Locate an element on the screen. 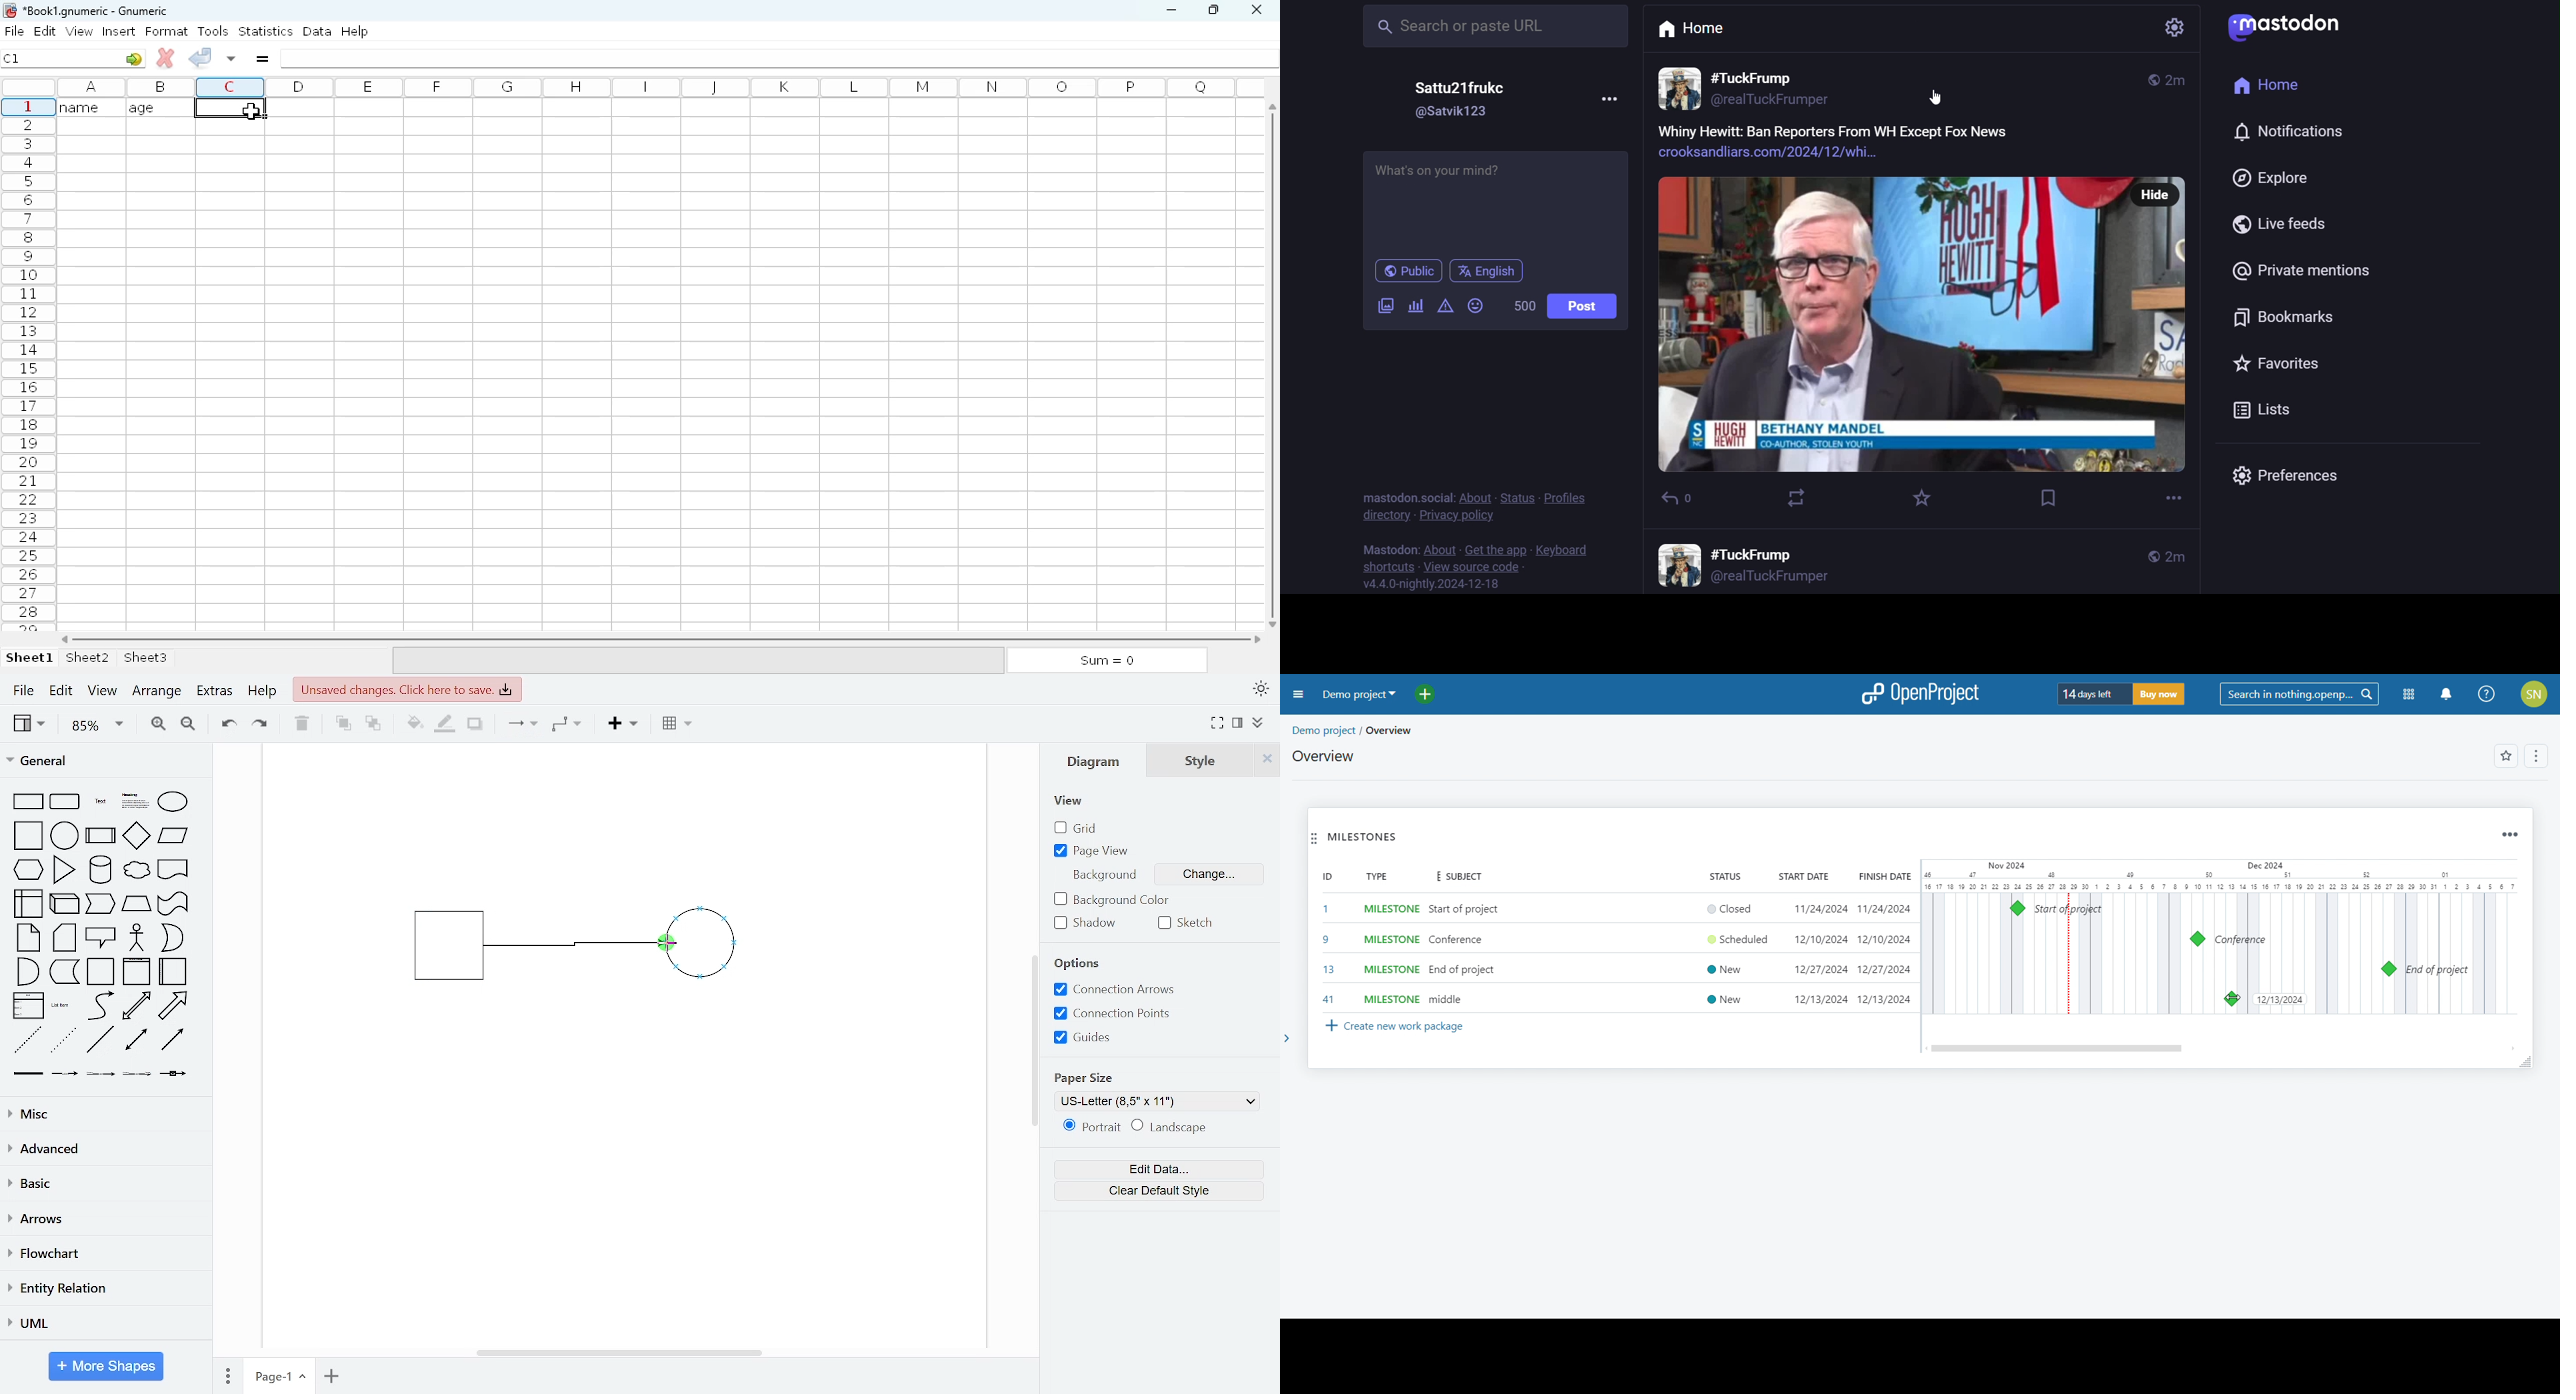  home is located at coordinates (2272, 87).